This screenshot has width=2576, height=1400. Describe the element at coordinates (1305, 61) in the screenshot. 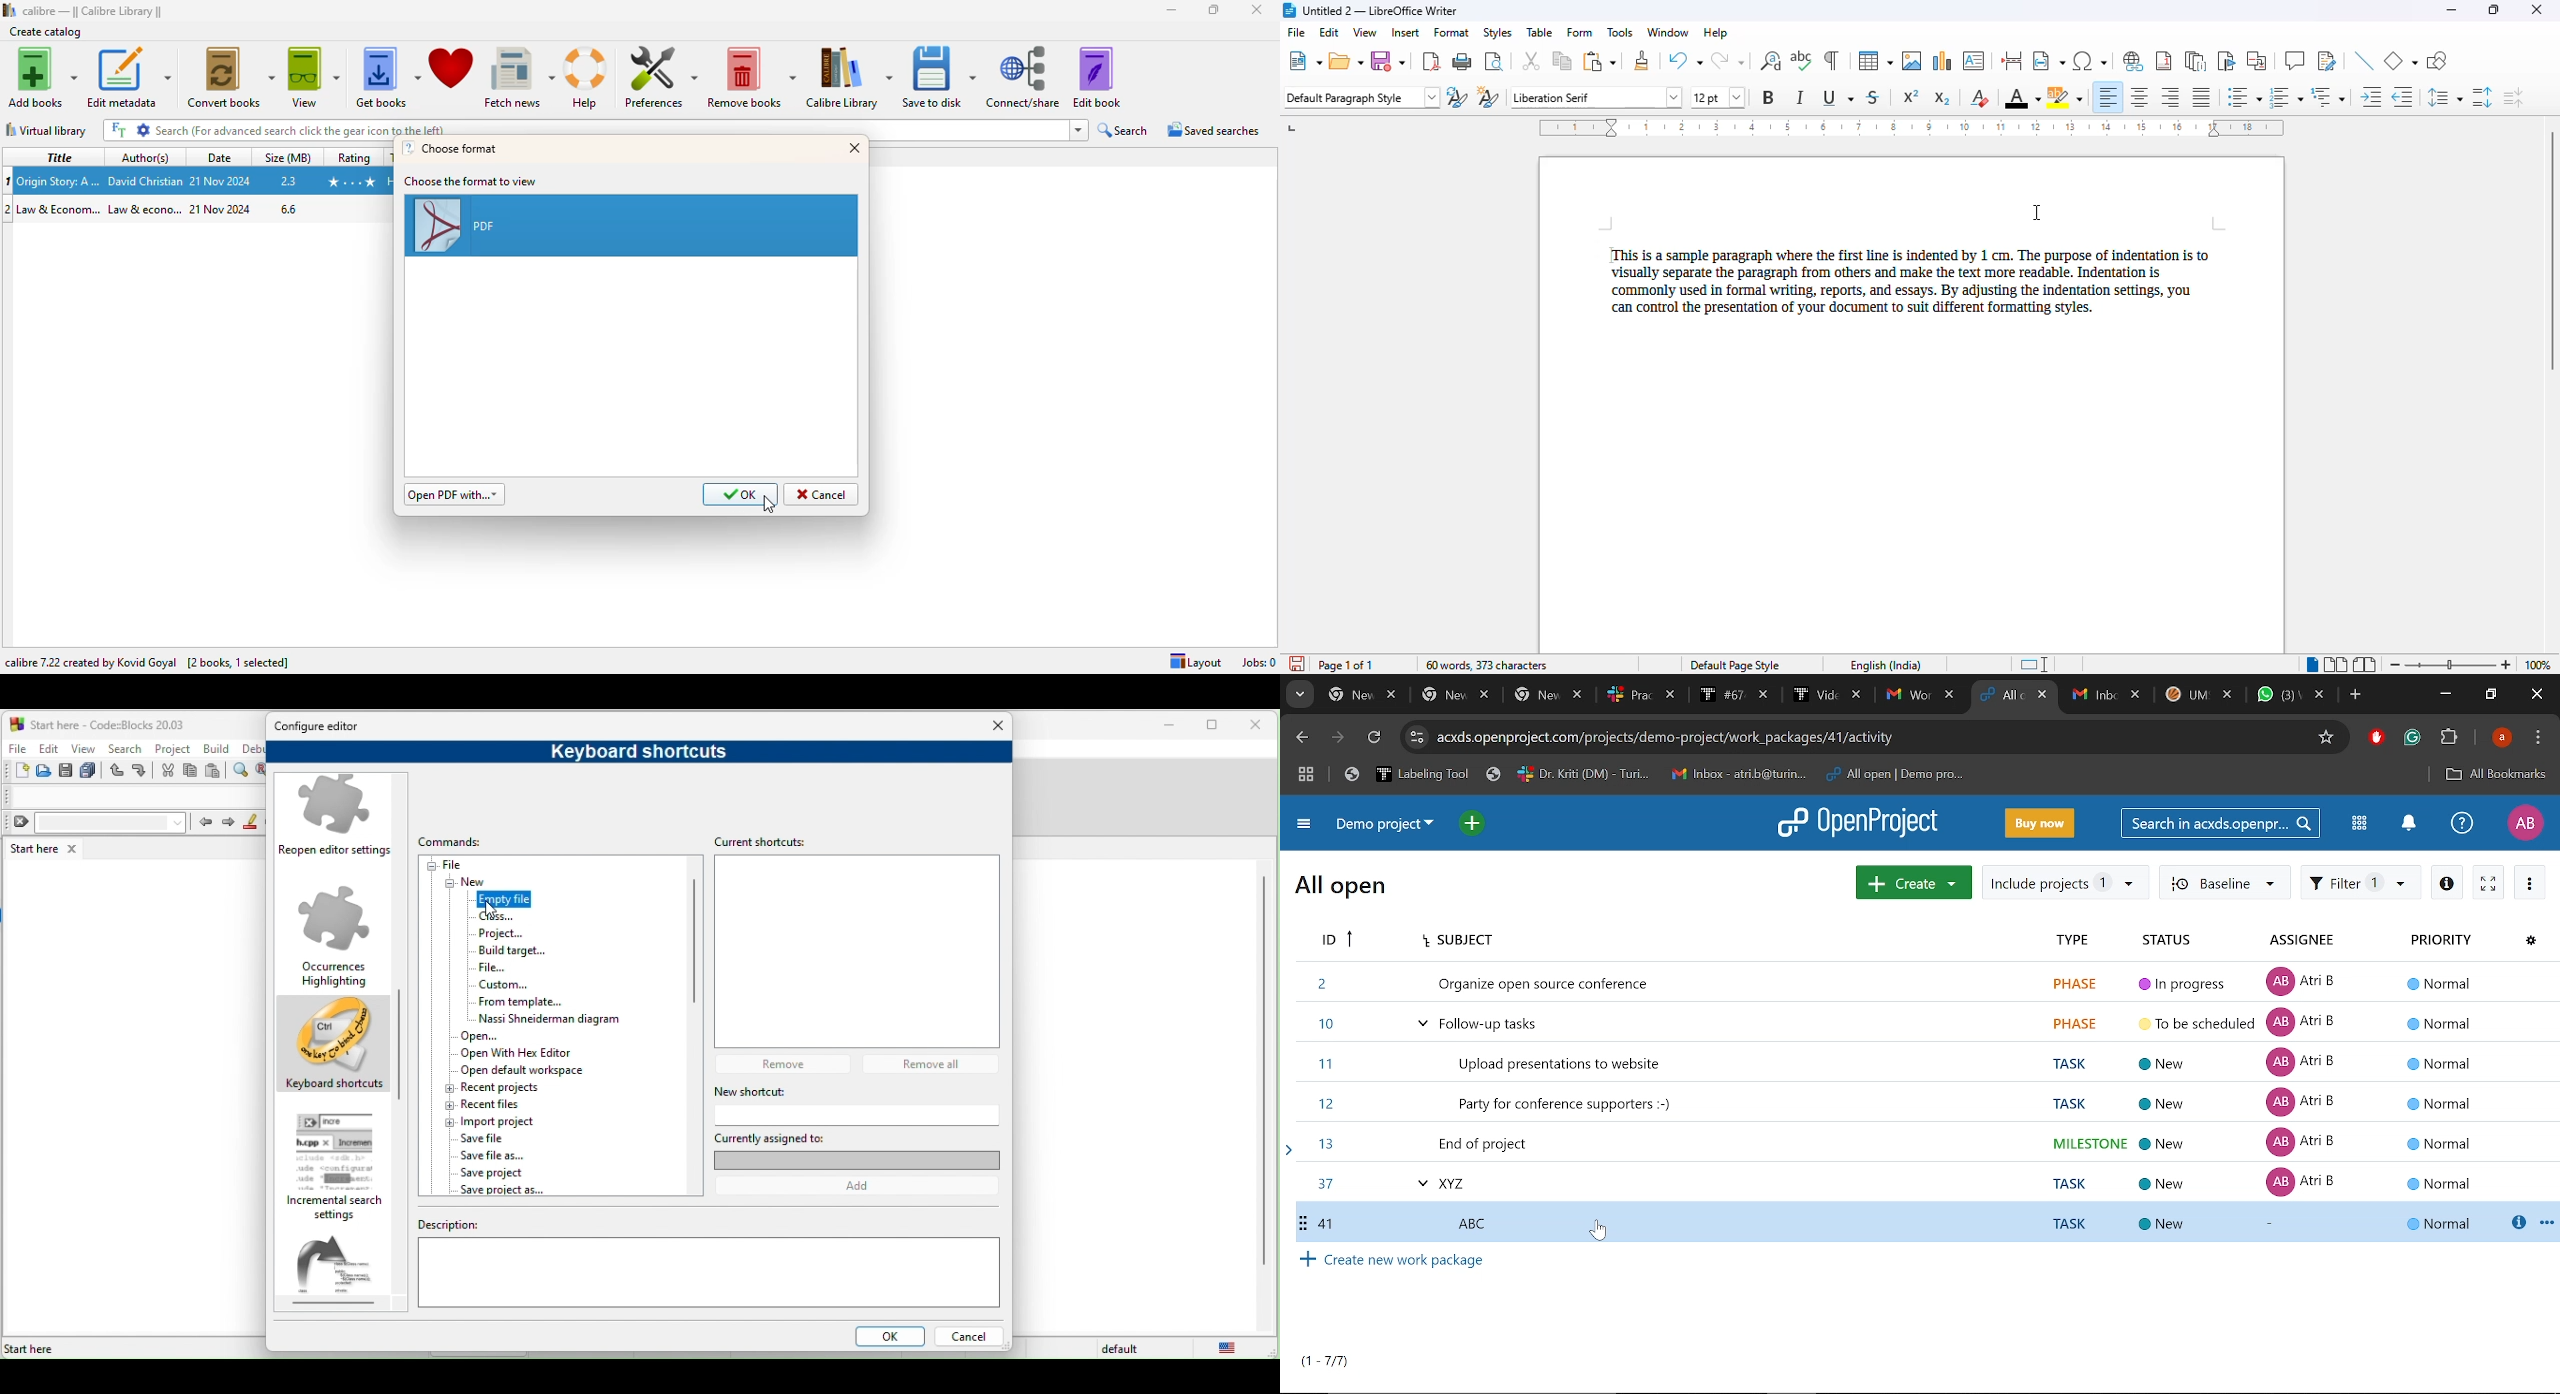

I see `new` at that location.